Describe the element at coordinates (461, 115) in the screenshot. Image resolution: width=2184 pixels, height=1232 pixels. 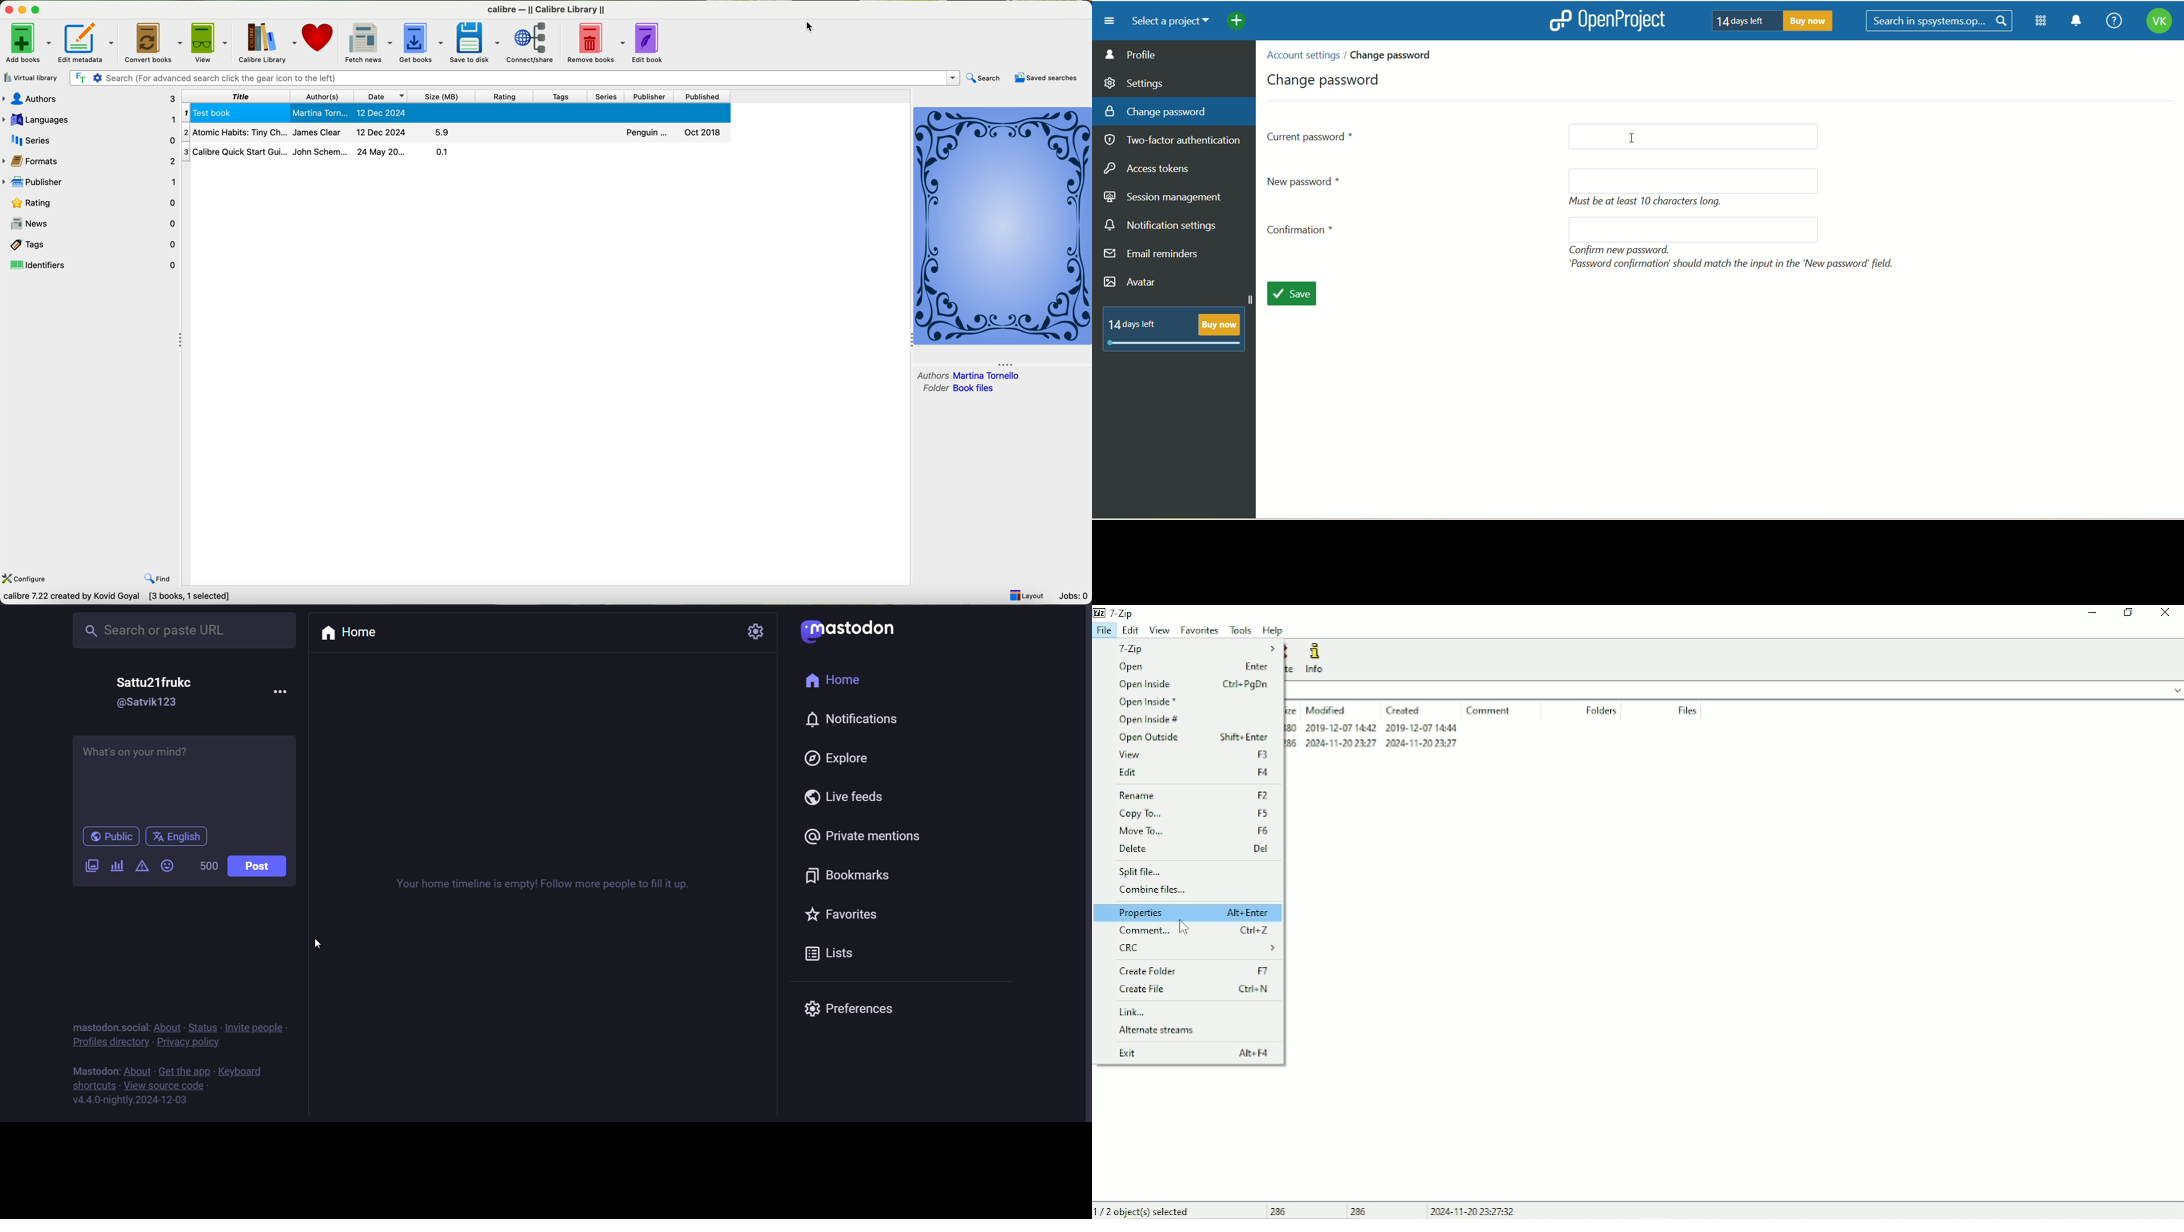
I see `Test book` at that location.